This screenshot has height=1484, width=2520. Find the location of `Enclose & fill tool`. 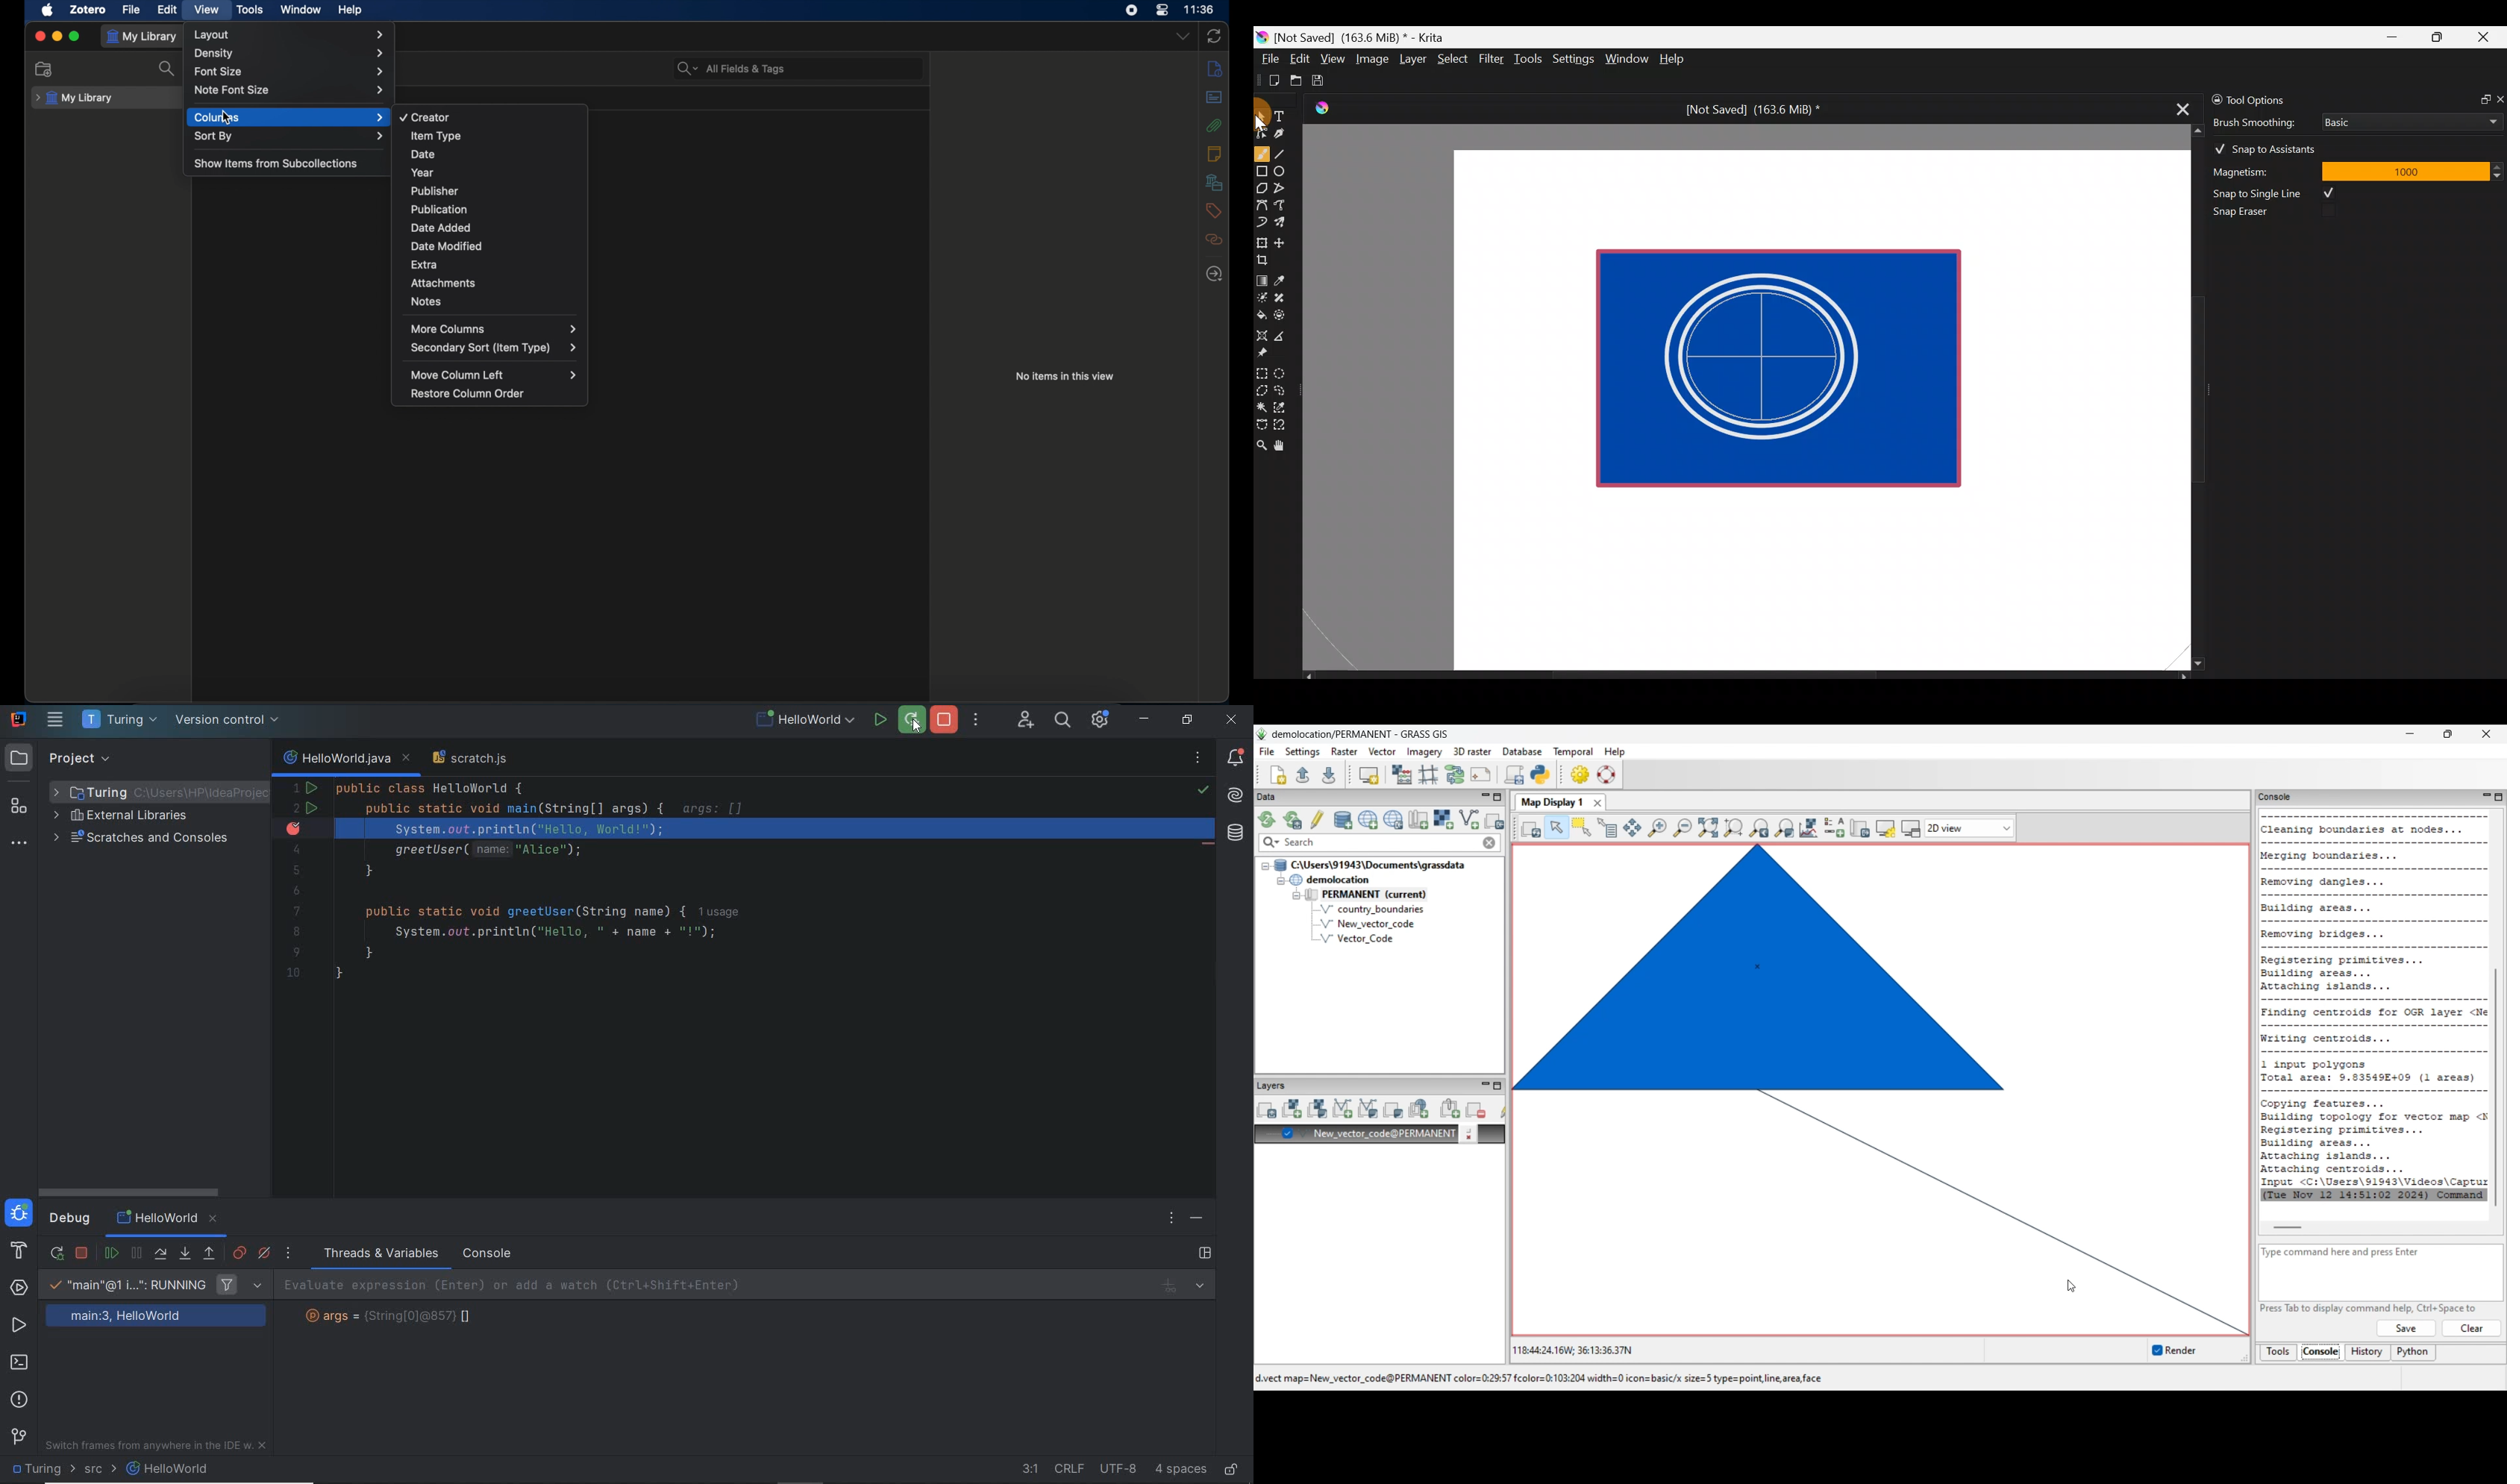

Enclose & fill tool is located at coordinates (1282, 313).